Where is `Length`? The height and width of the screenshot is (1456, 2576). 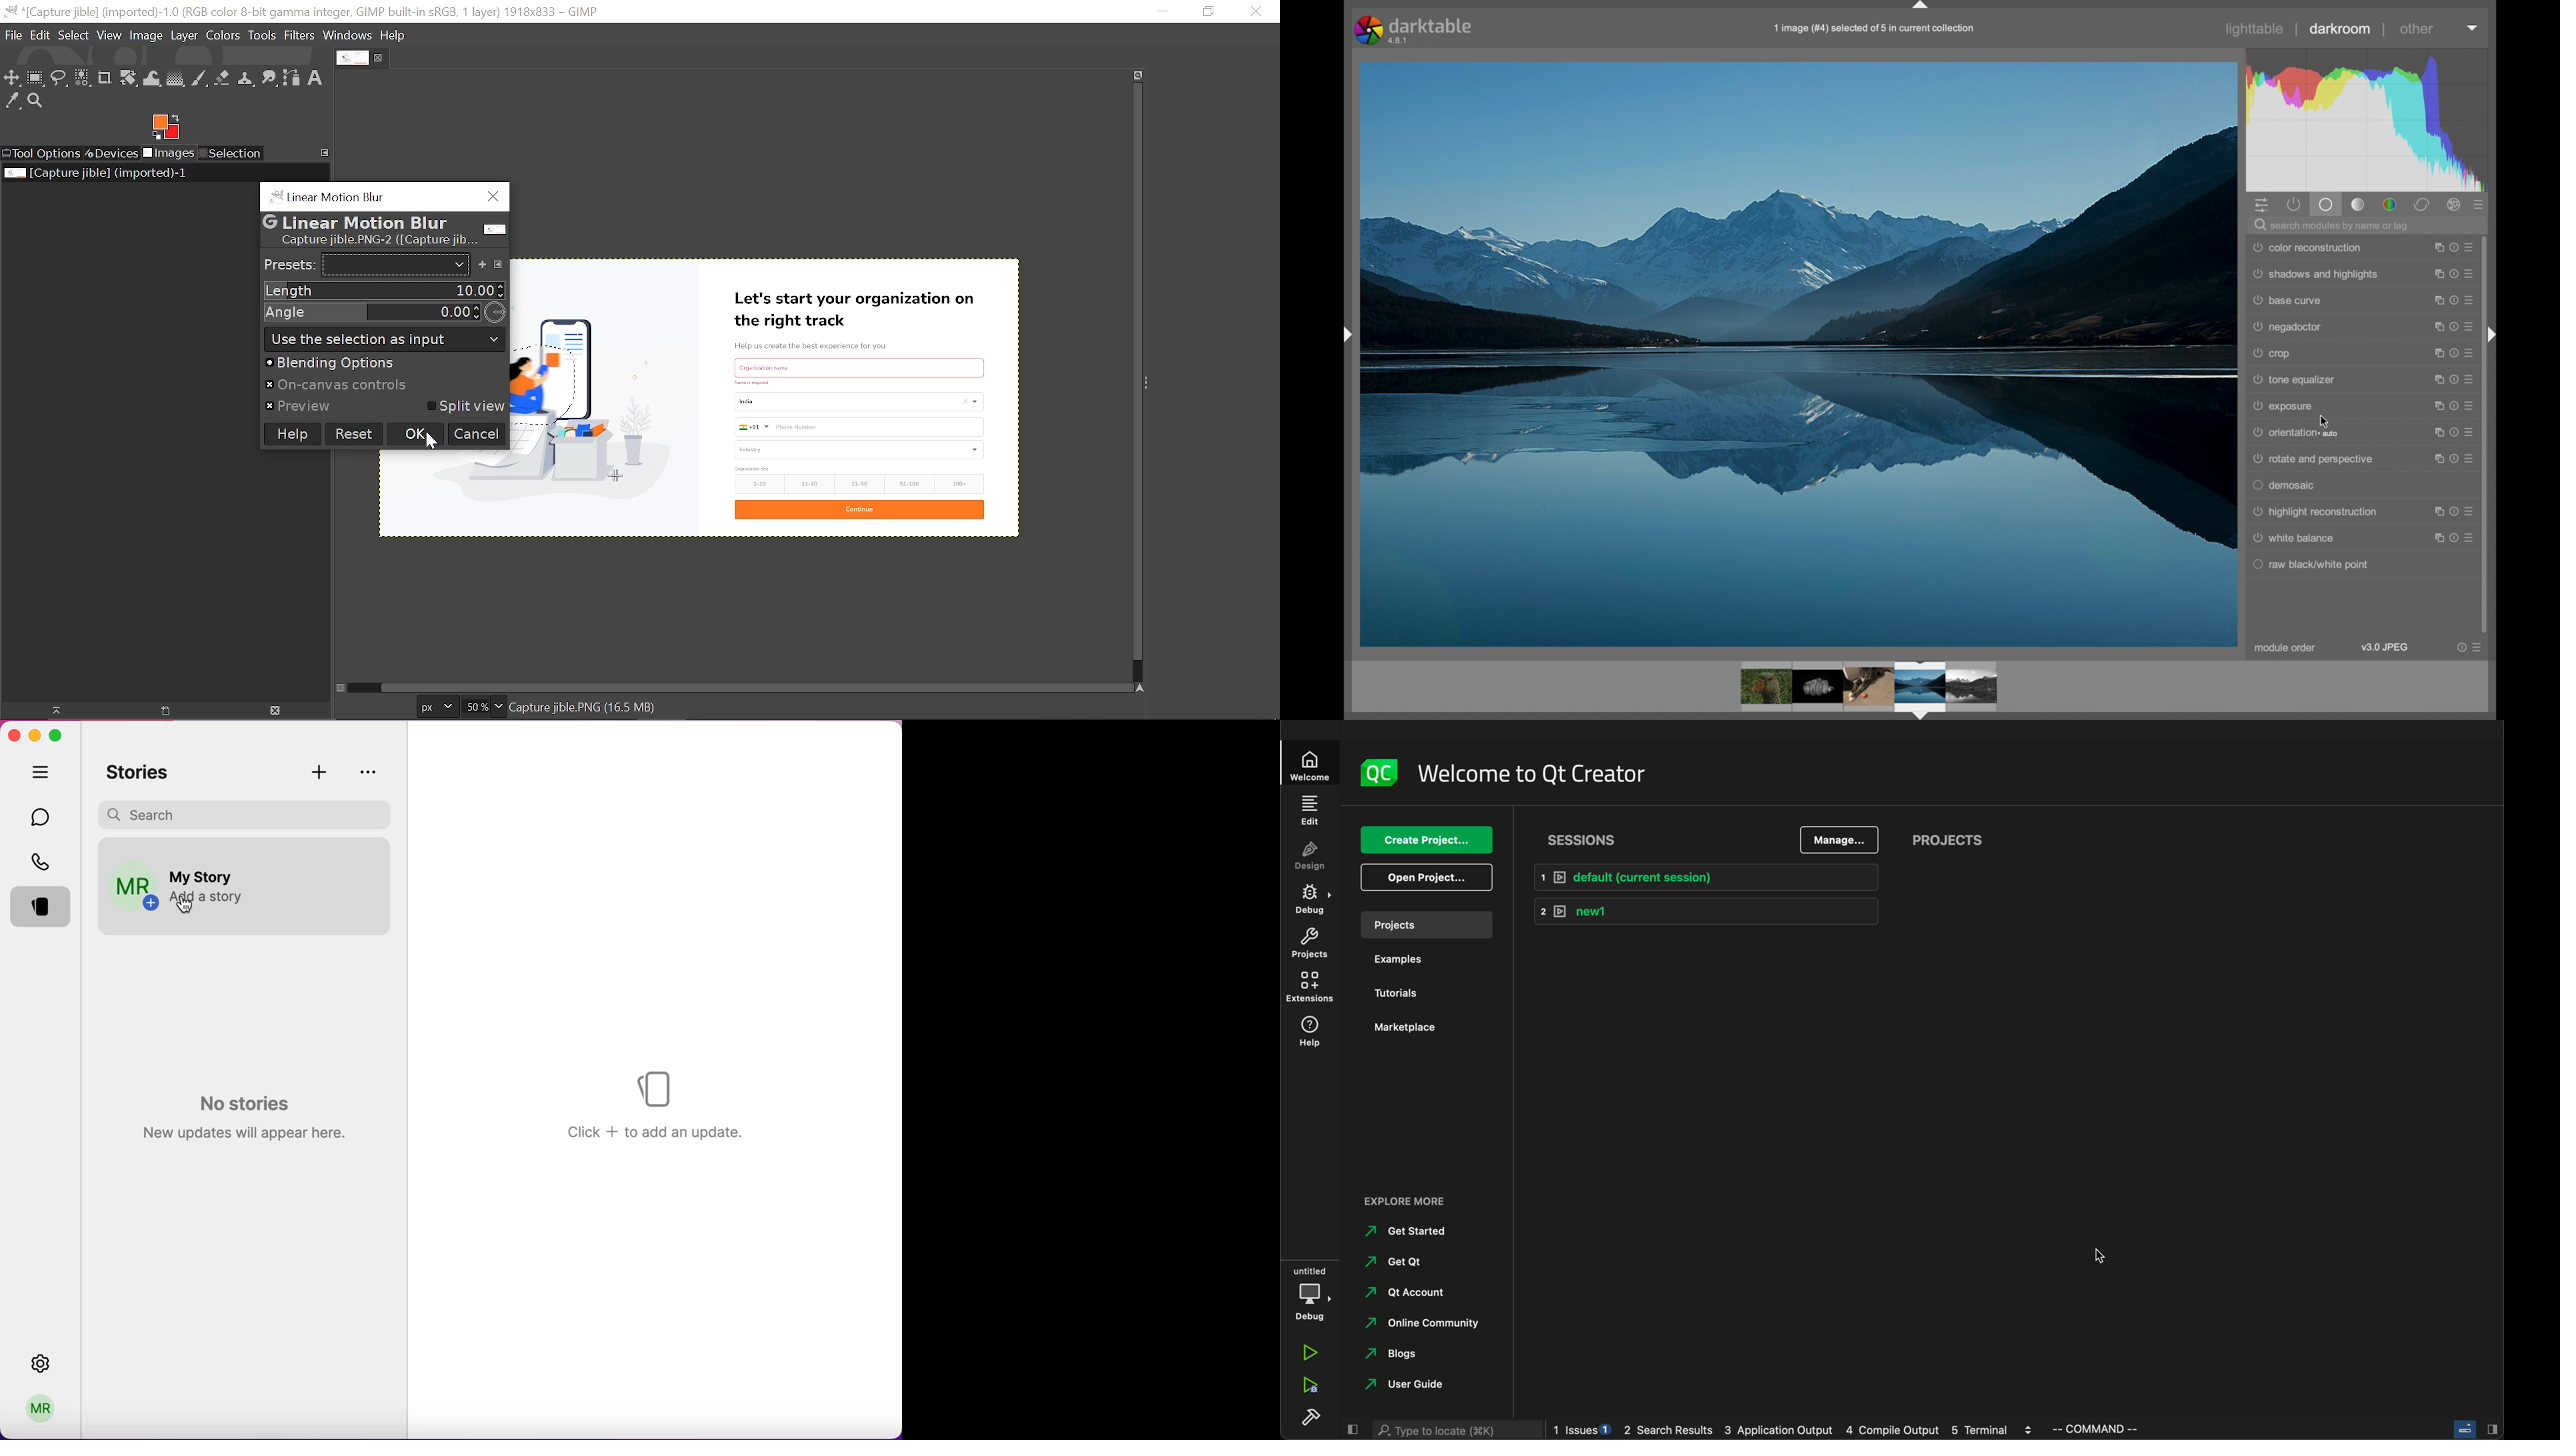
Length is located at coordinates (383, 290).